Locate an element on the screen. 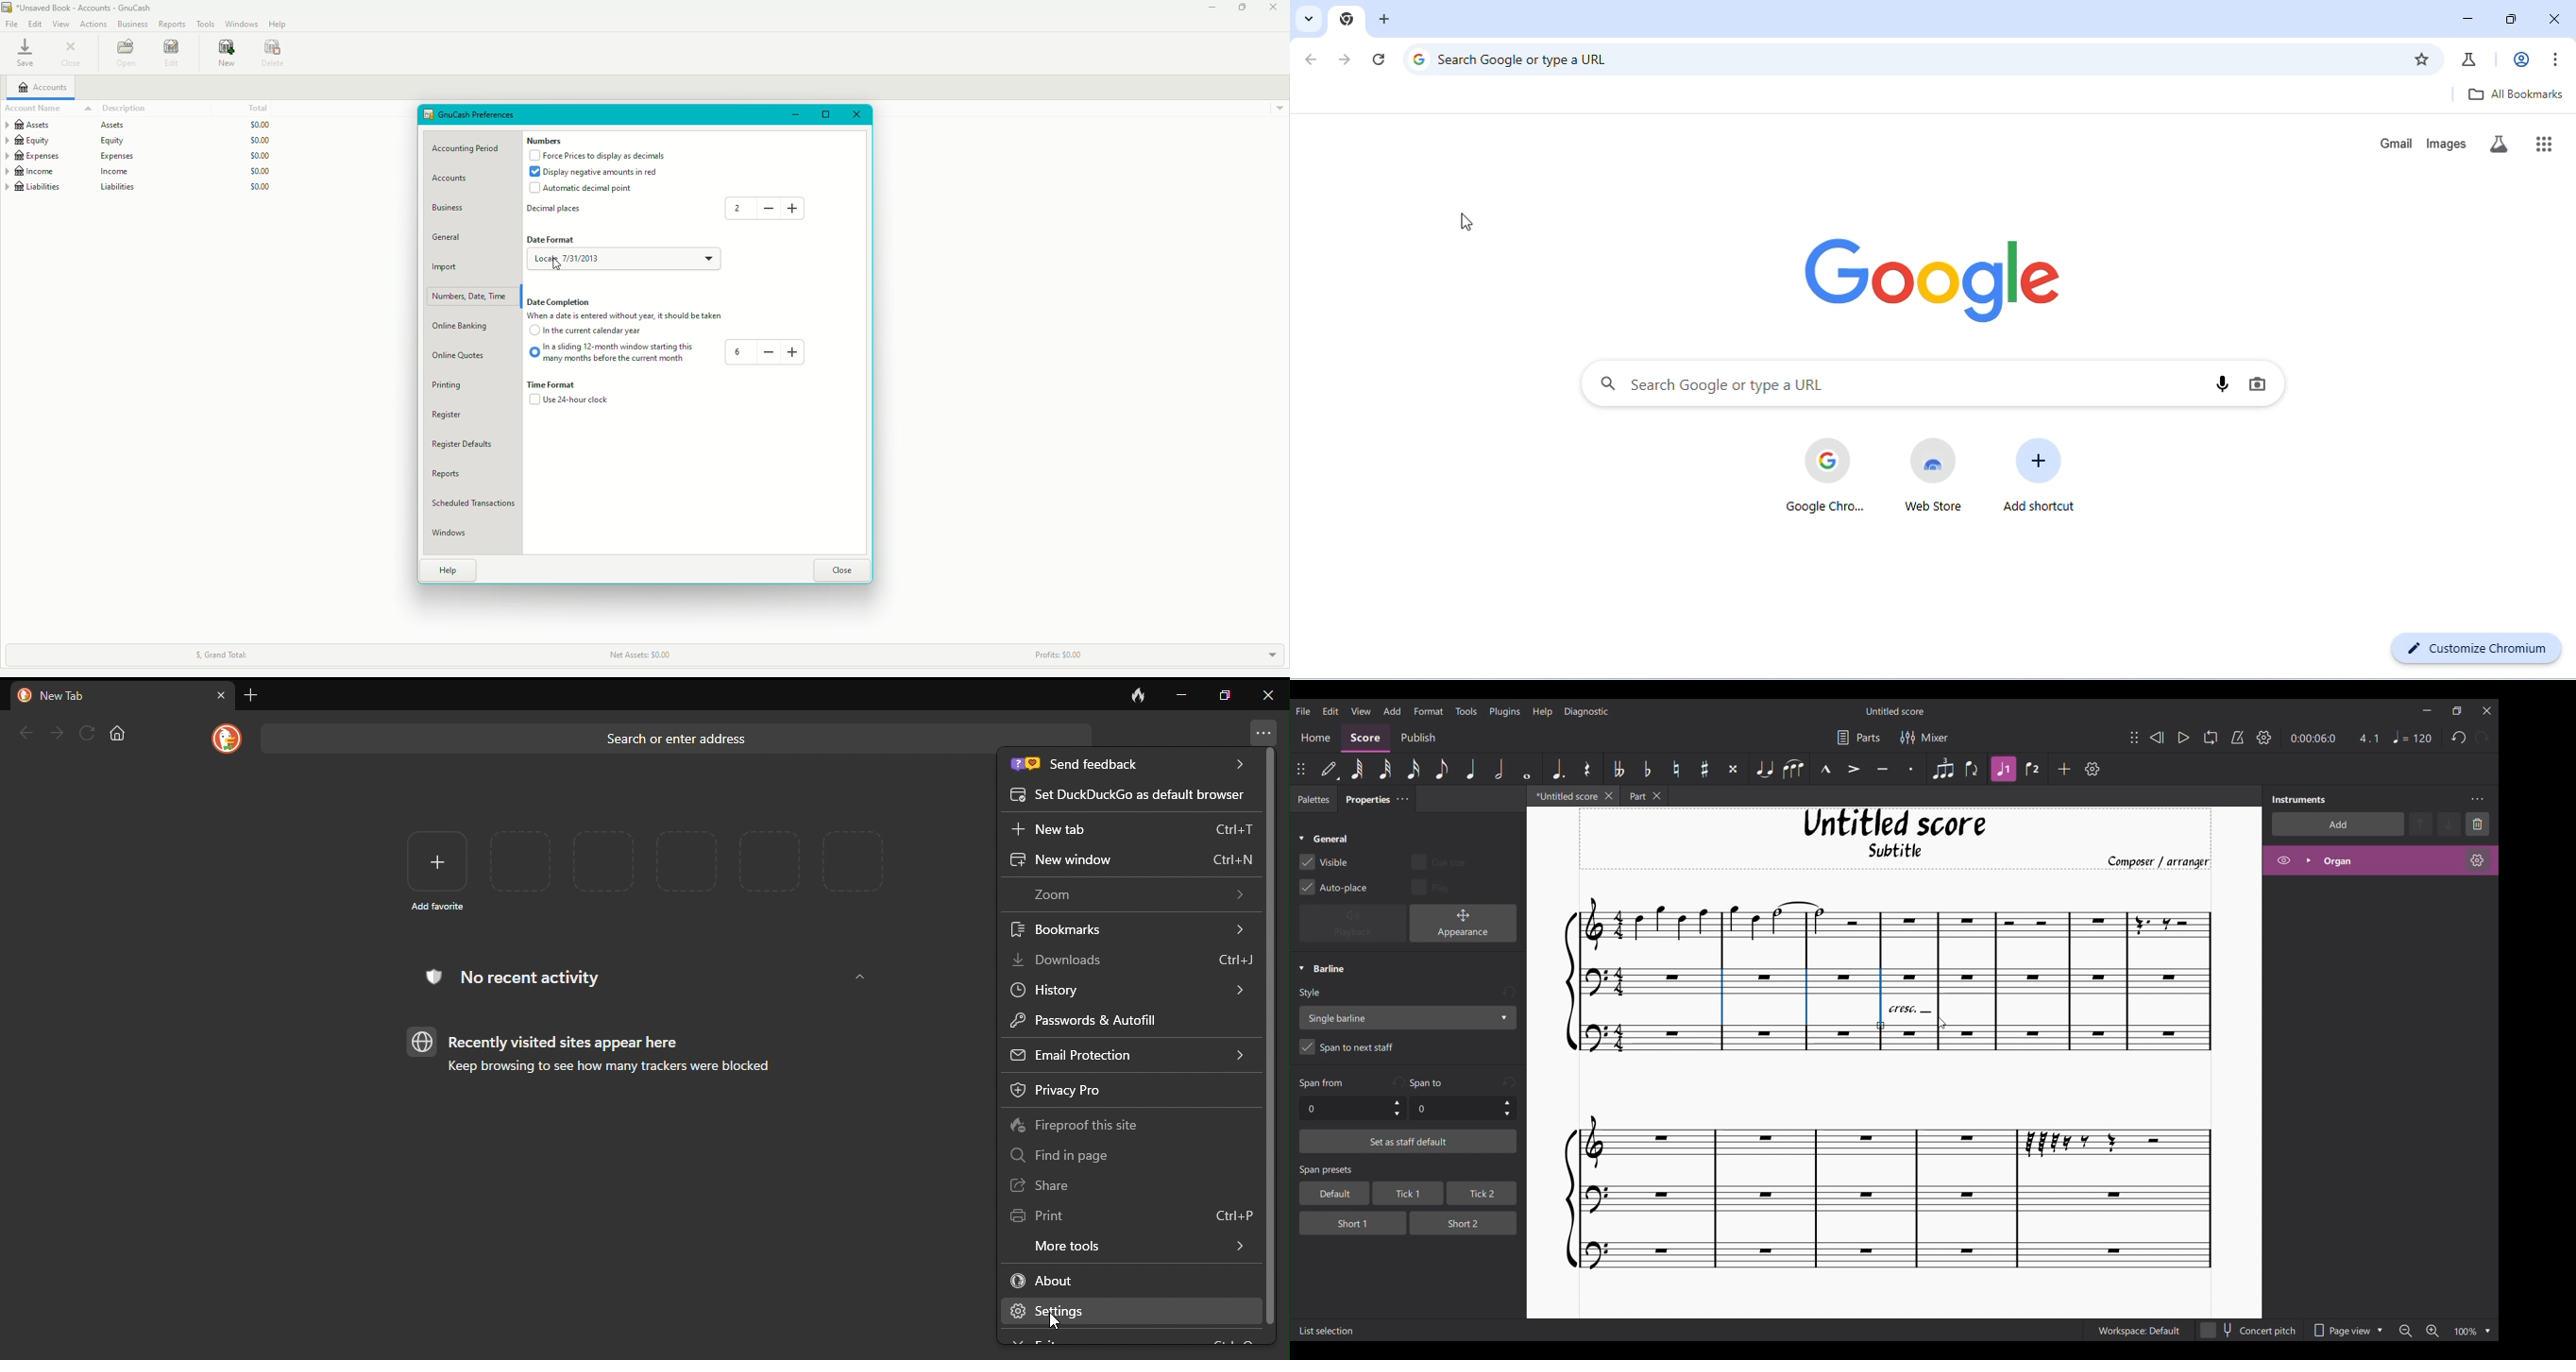 This screenshot has width=2576, height=1372. Instruments panel settings is located at coordinates (2477, 799).